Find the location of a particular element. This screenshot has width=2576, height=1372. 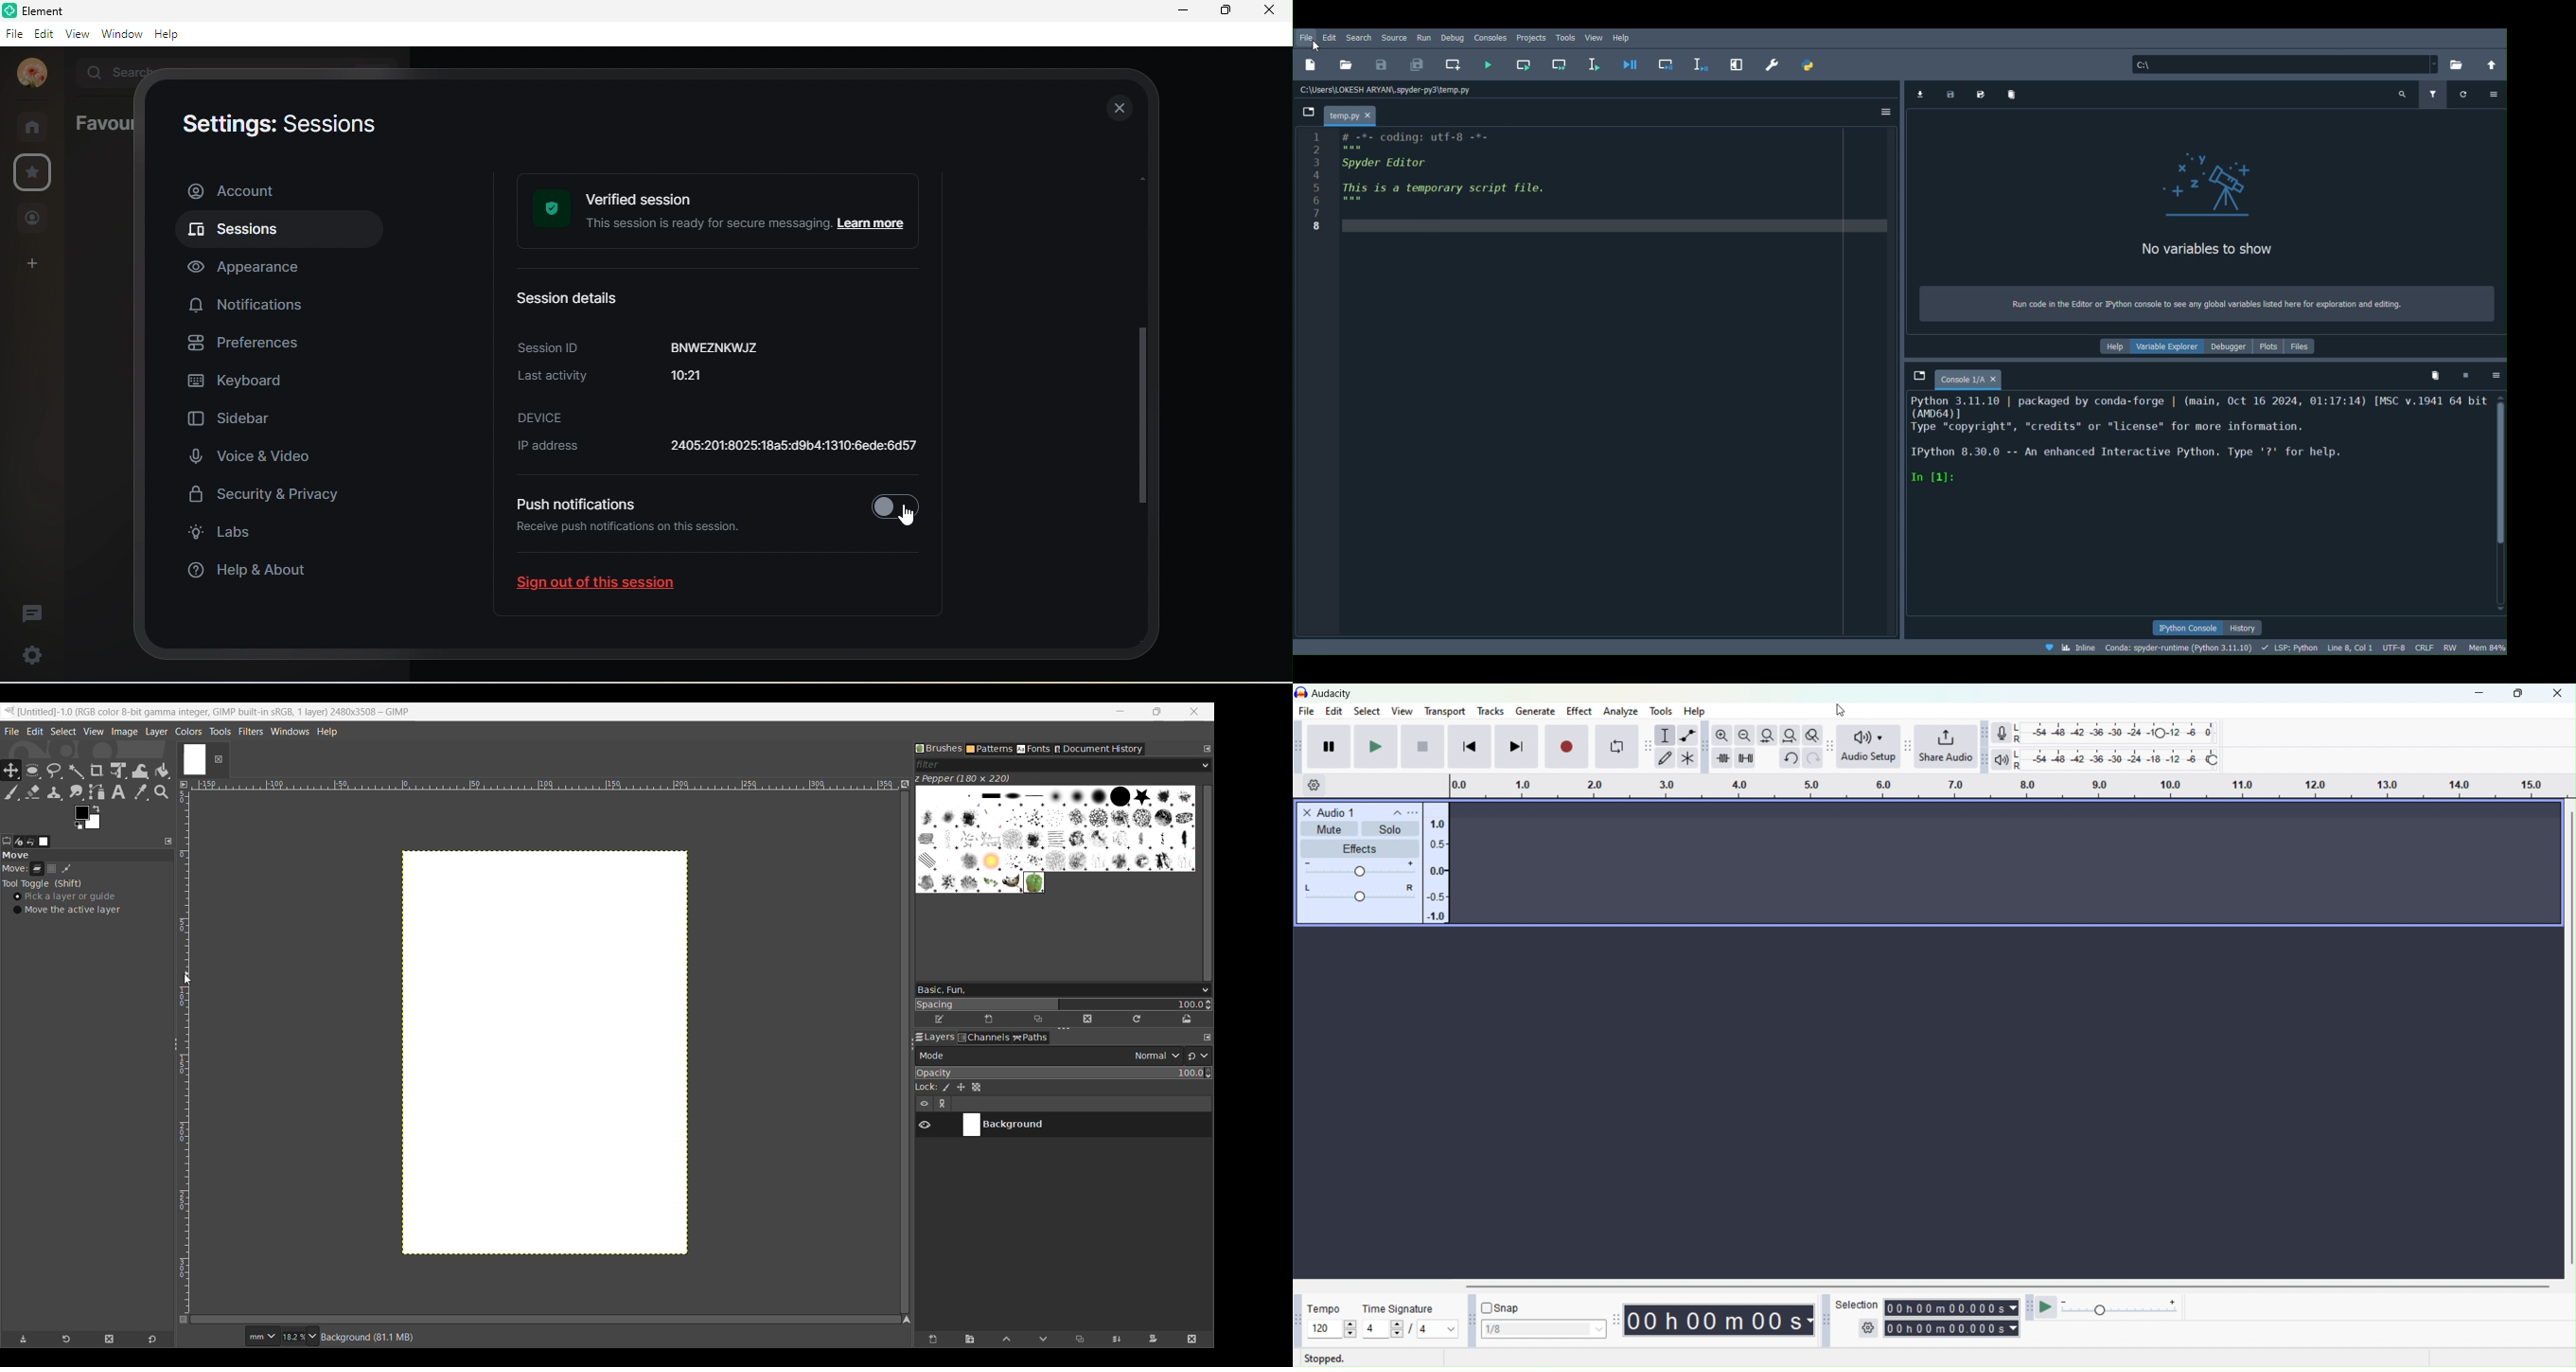

Document history tab is located at coordinates (1099, 749).